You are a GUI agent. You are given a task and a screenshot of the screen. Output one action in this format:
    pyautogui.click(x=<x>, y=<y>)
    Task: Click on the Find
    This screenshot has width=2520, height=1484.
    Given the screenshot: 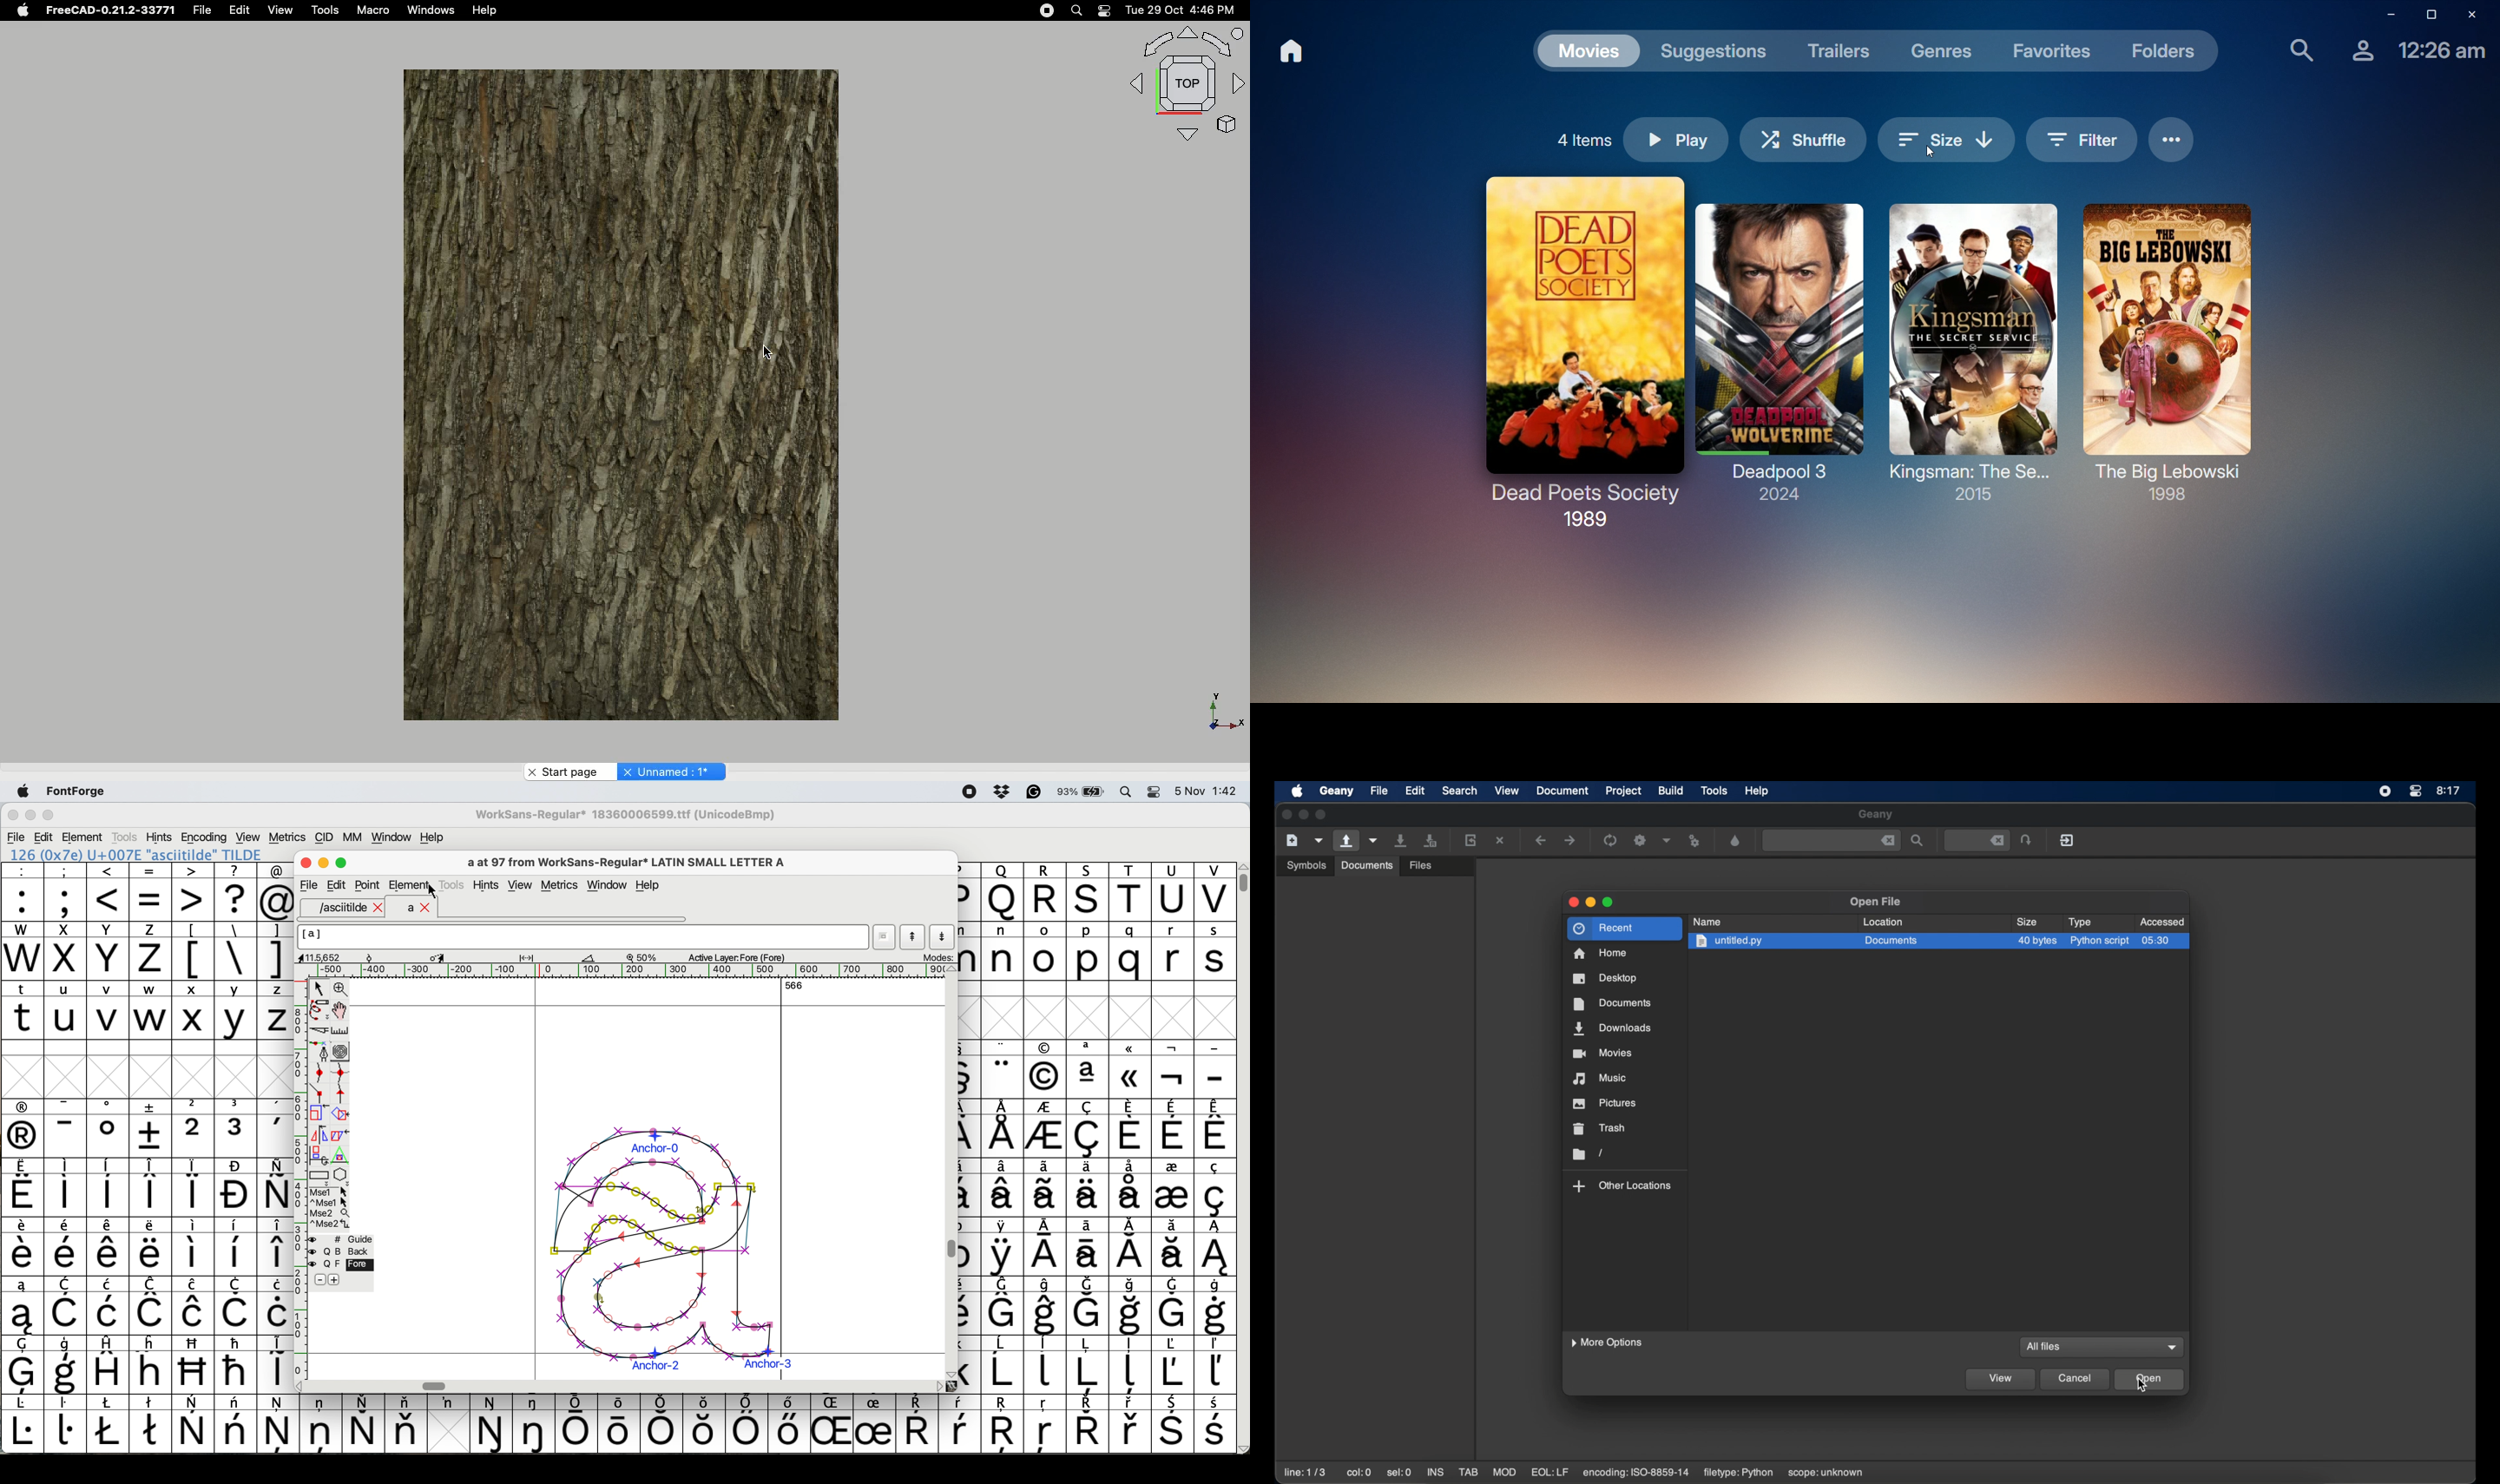 What is the action you would take?
    pyautogui.click(x=2294, y=52)
    